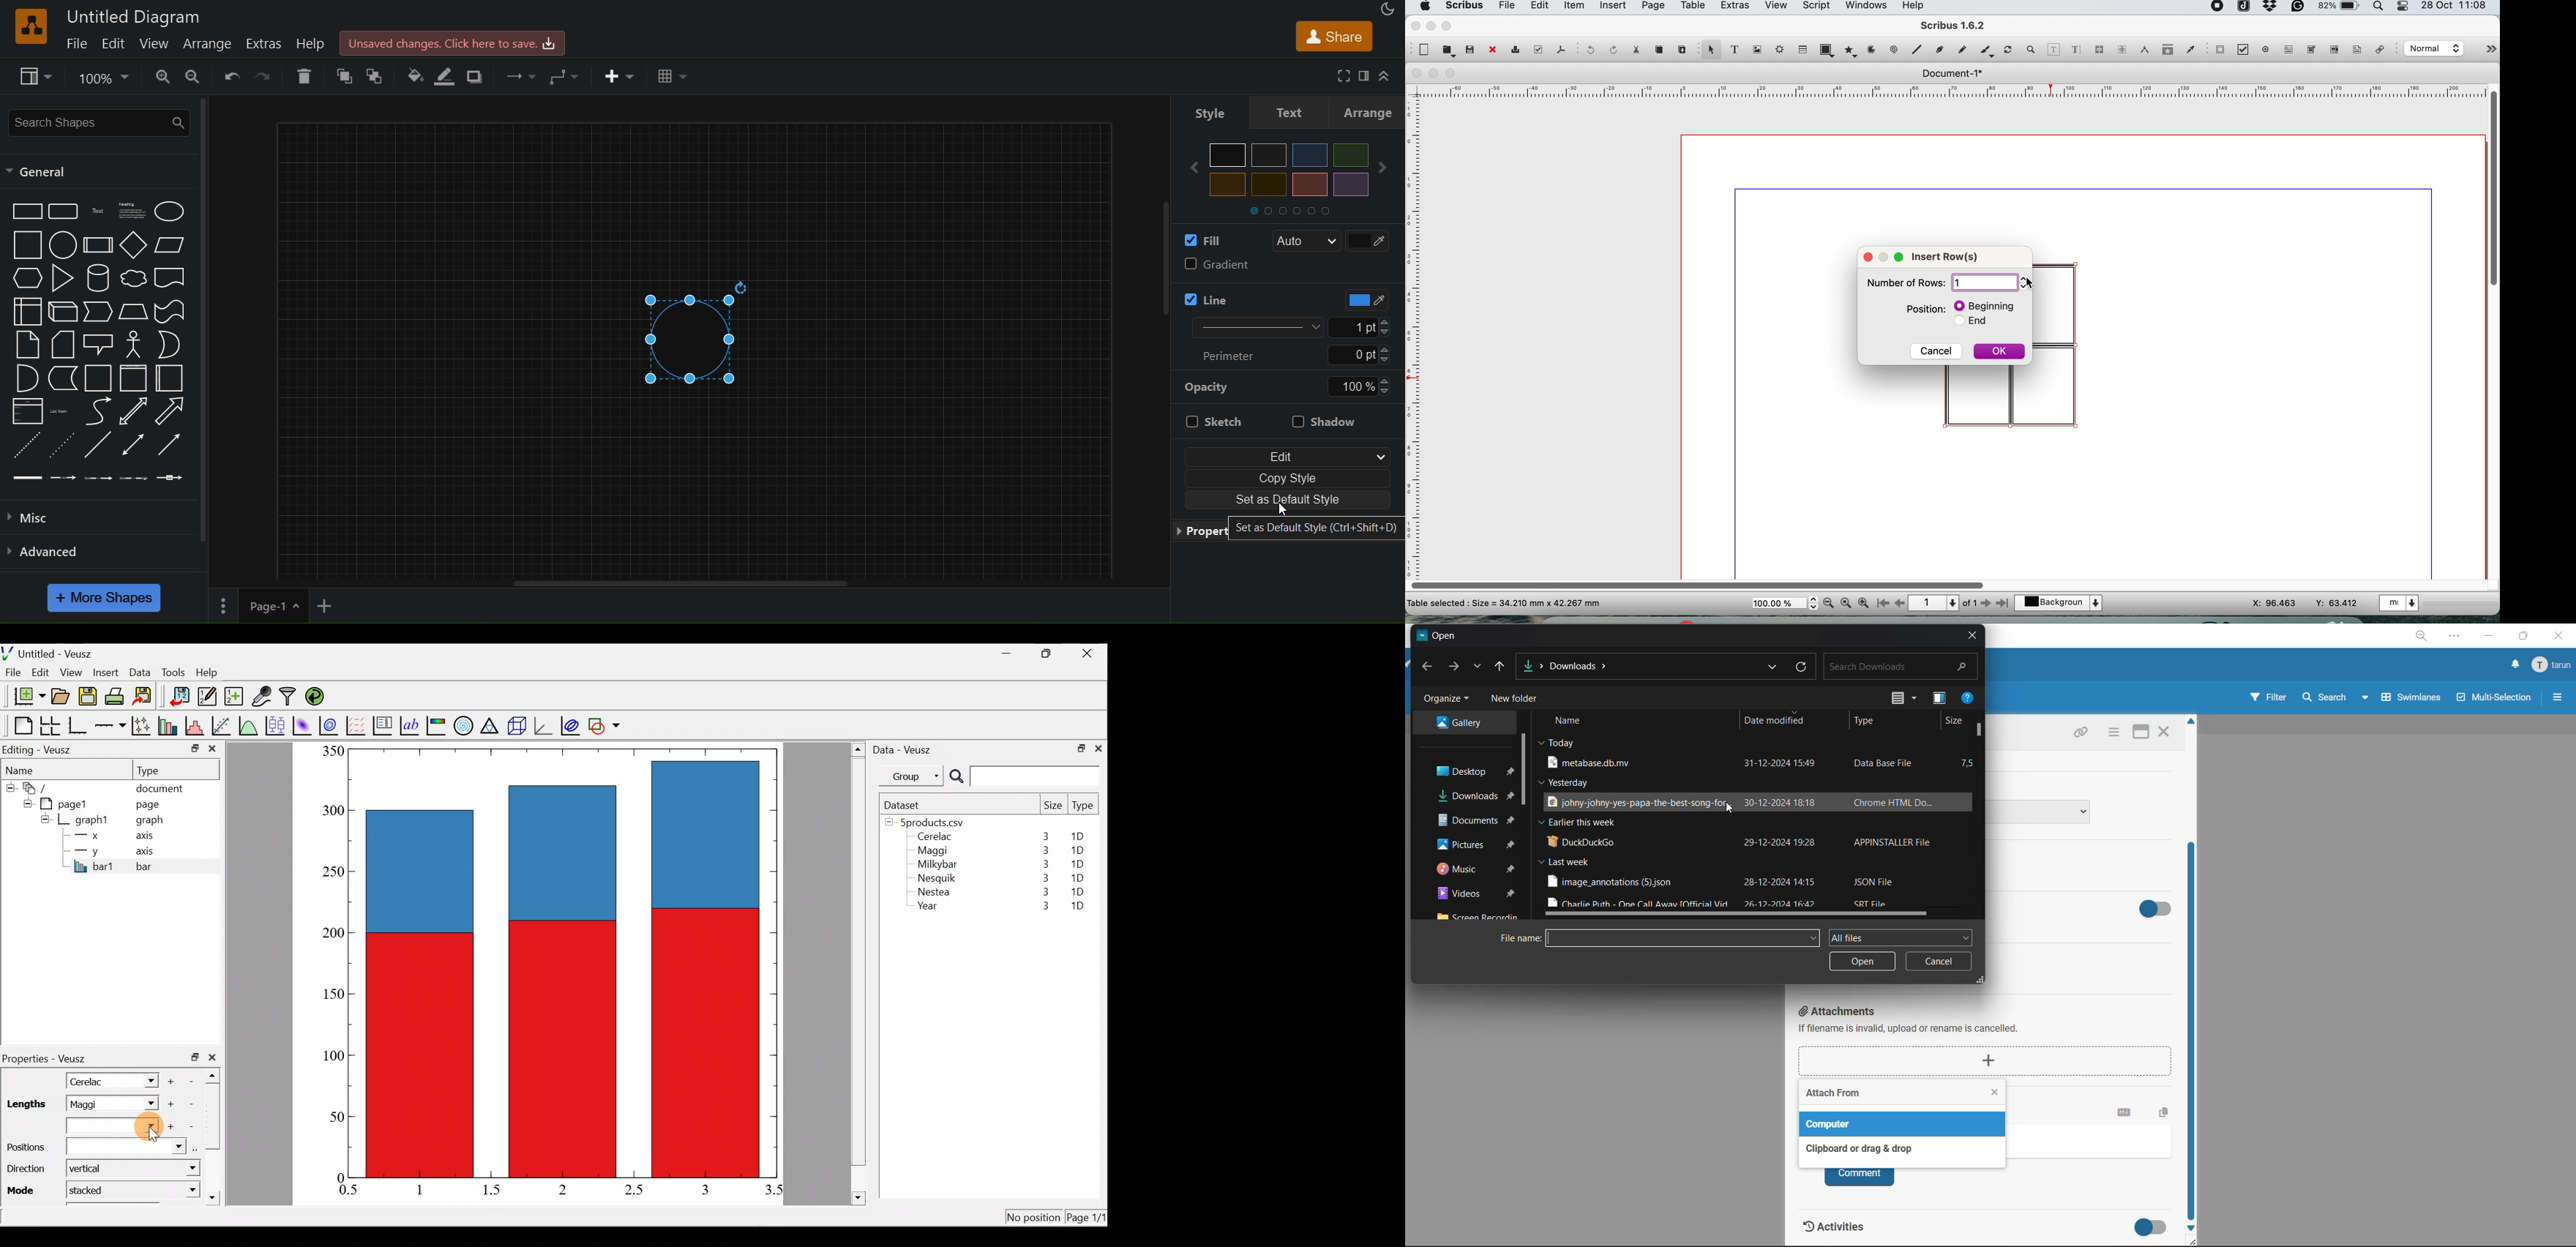 This screenshot has height=1260, width=2576. I want to click on windows, so click(1865, 8).